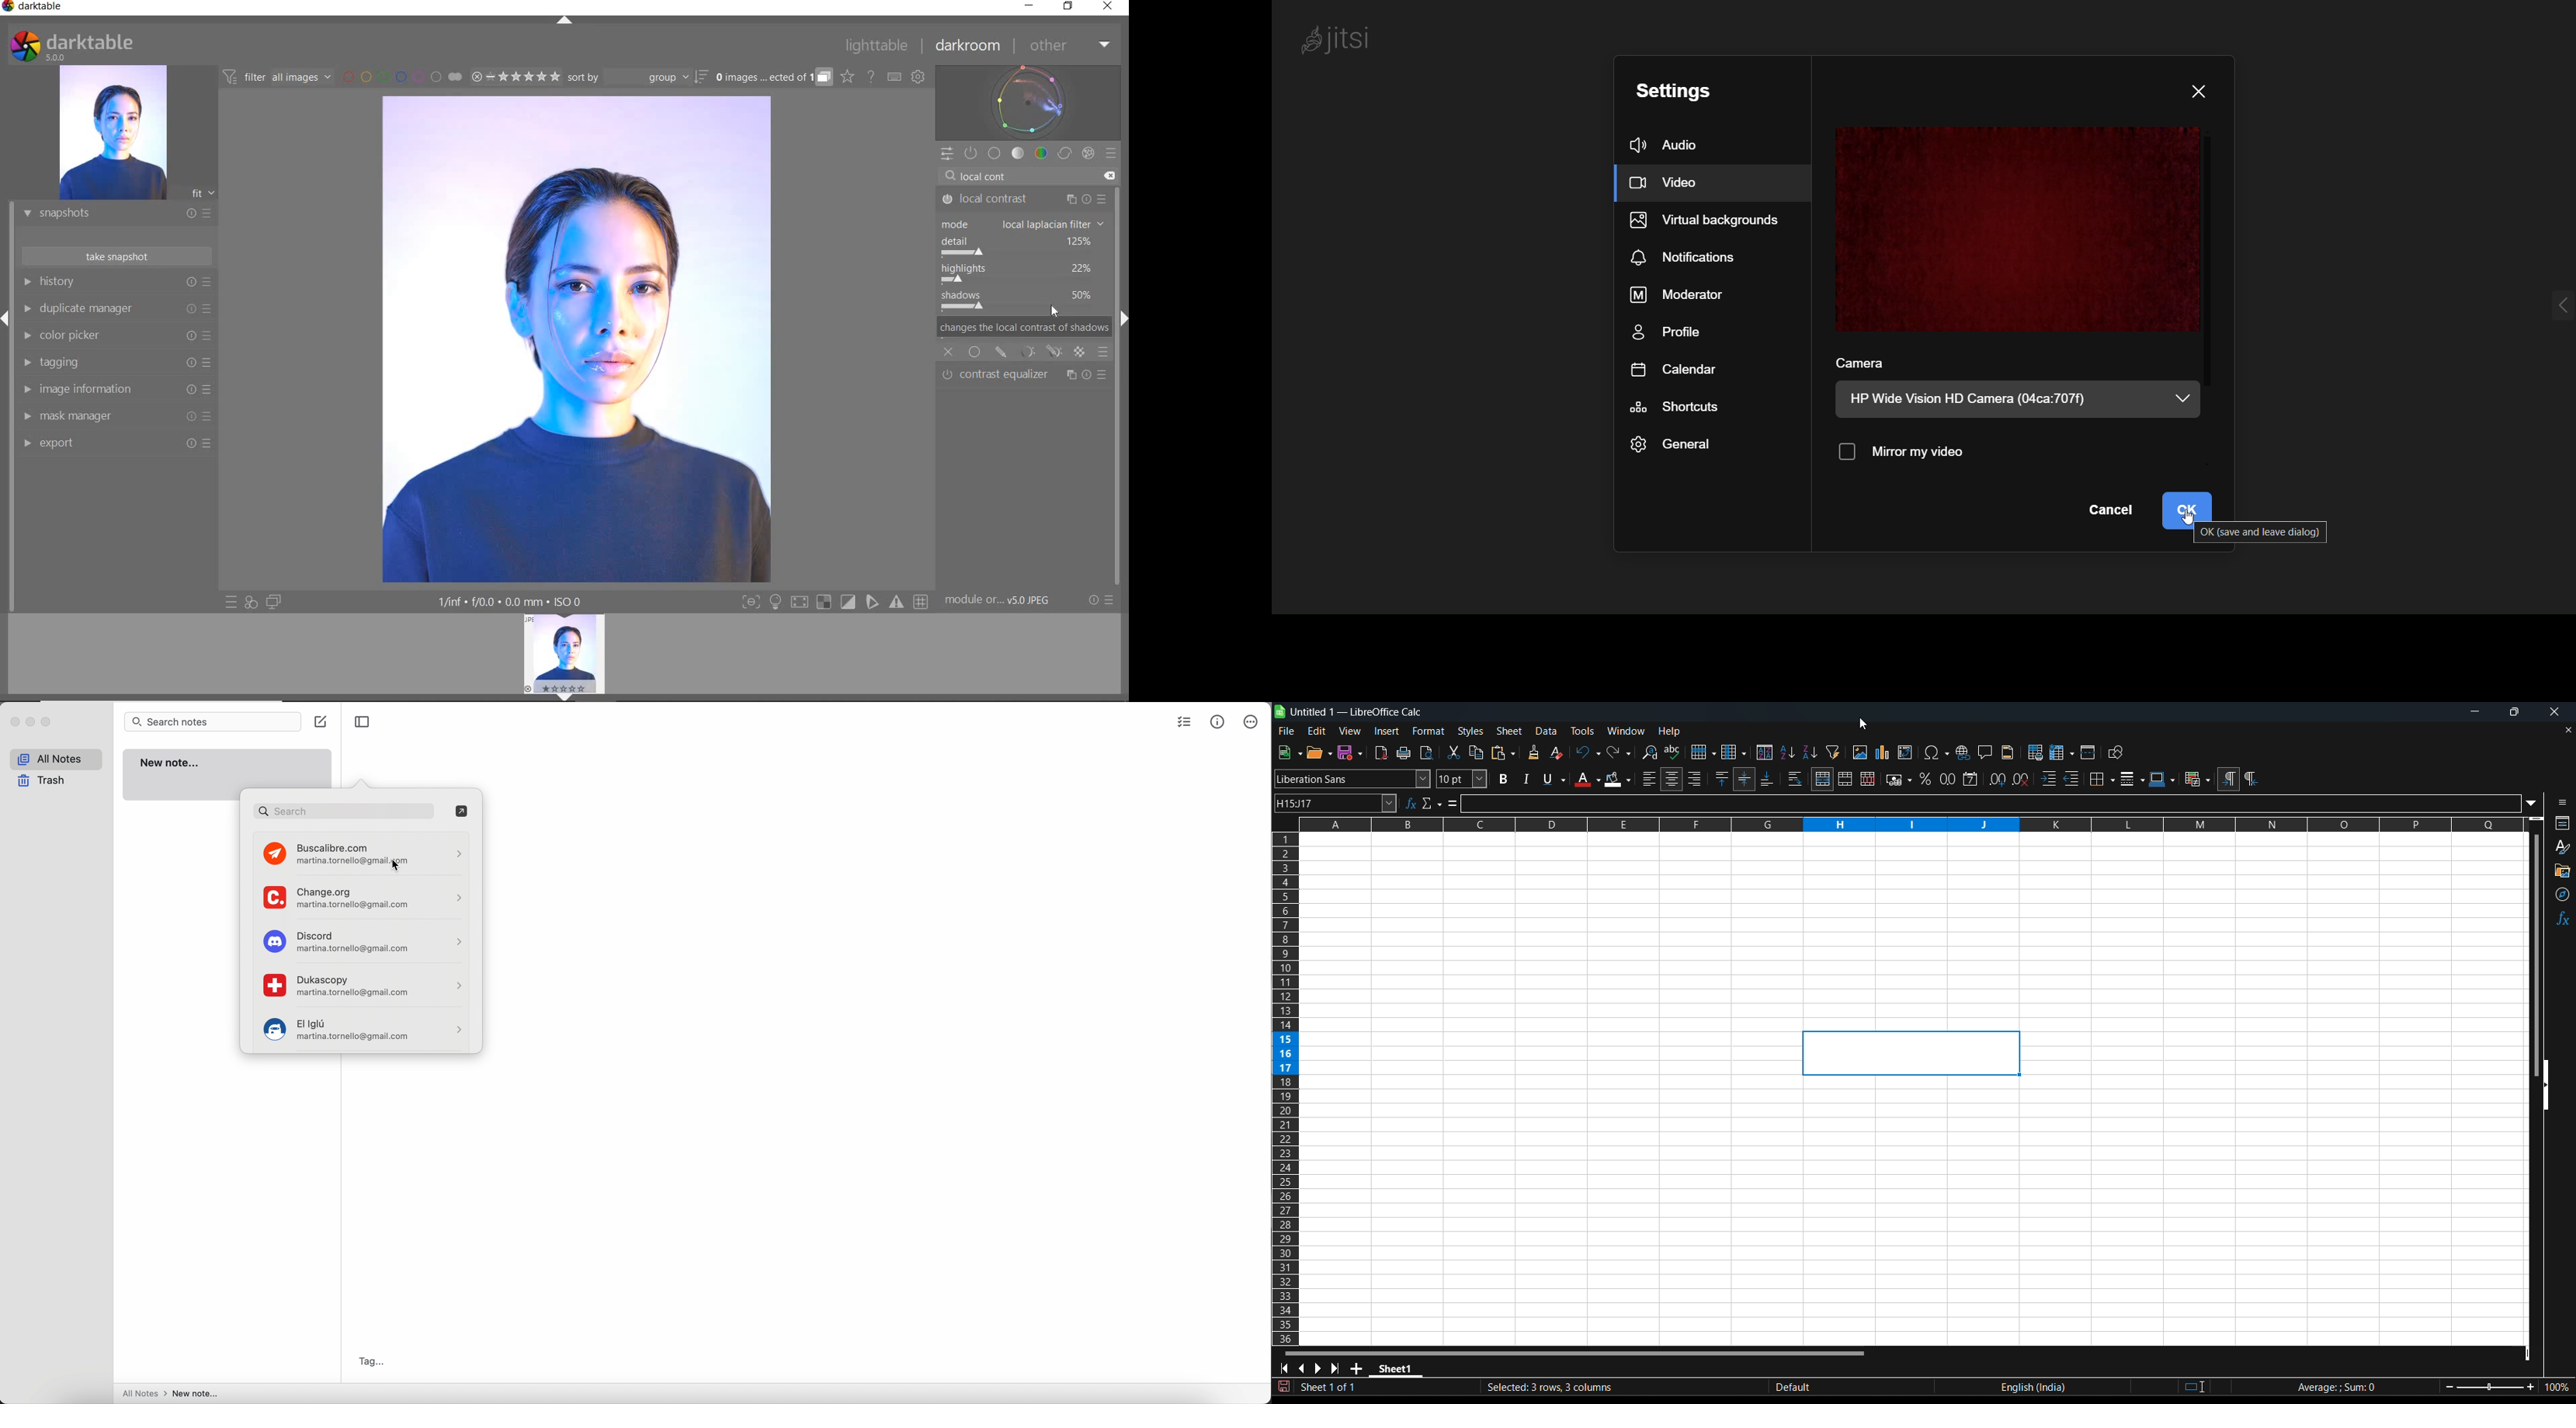 The width and height of the screenshot is (2576, 1428). What do you see at coordinates (1499, 779) in the screenshot?
I see `bold` at bounding box center [1499, 779].